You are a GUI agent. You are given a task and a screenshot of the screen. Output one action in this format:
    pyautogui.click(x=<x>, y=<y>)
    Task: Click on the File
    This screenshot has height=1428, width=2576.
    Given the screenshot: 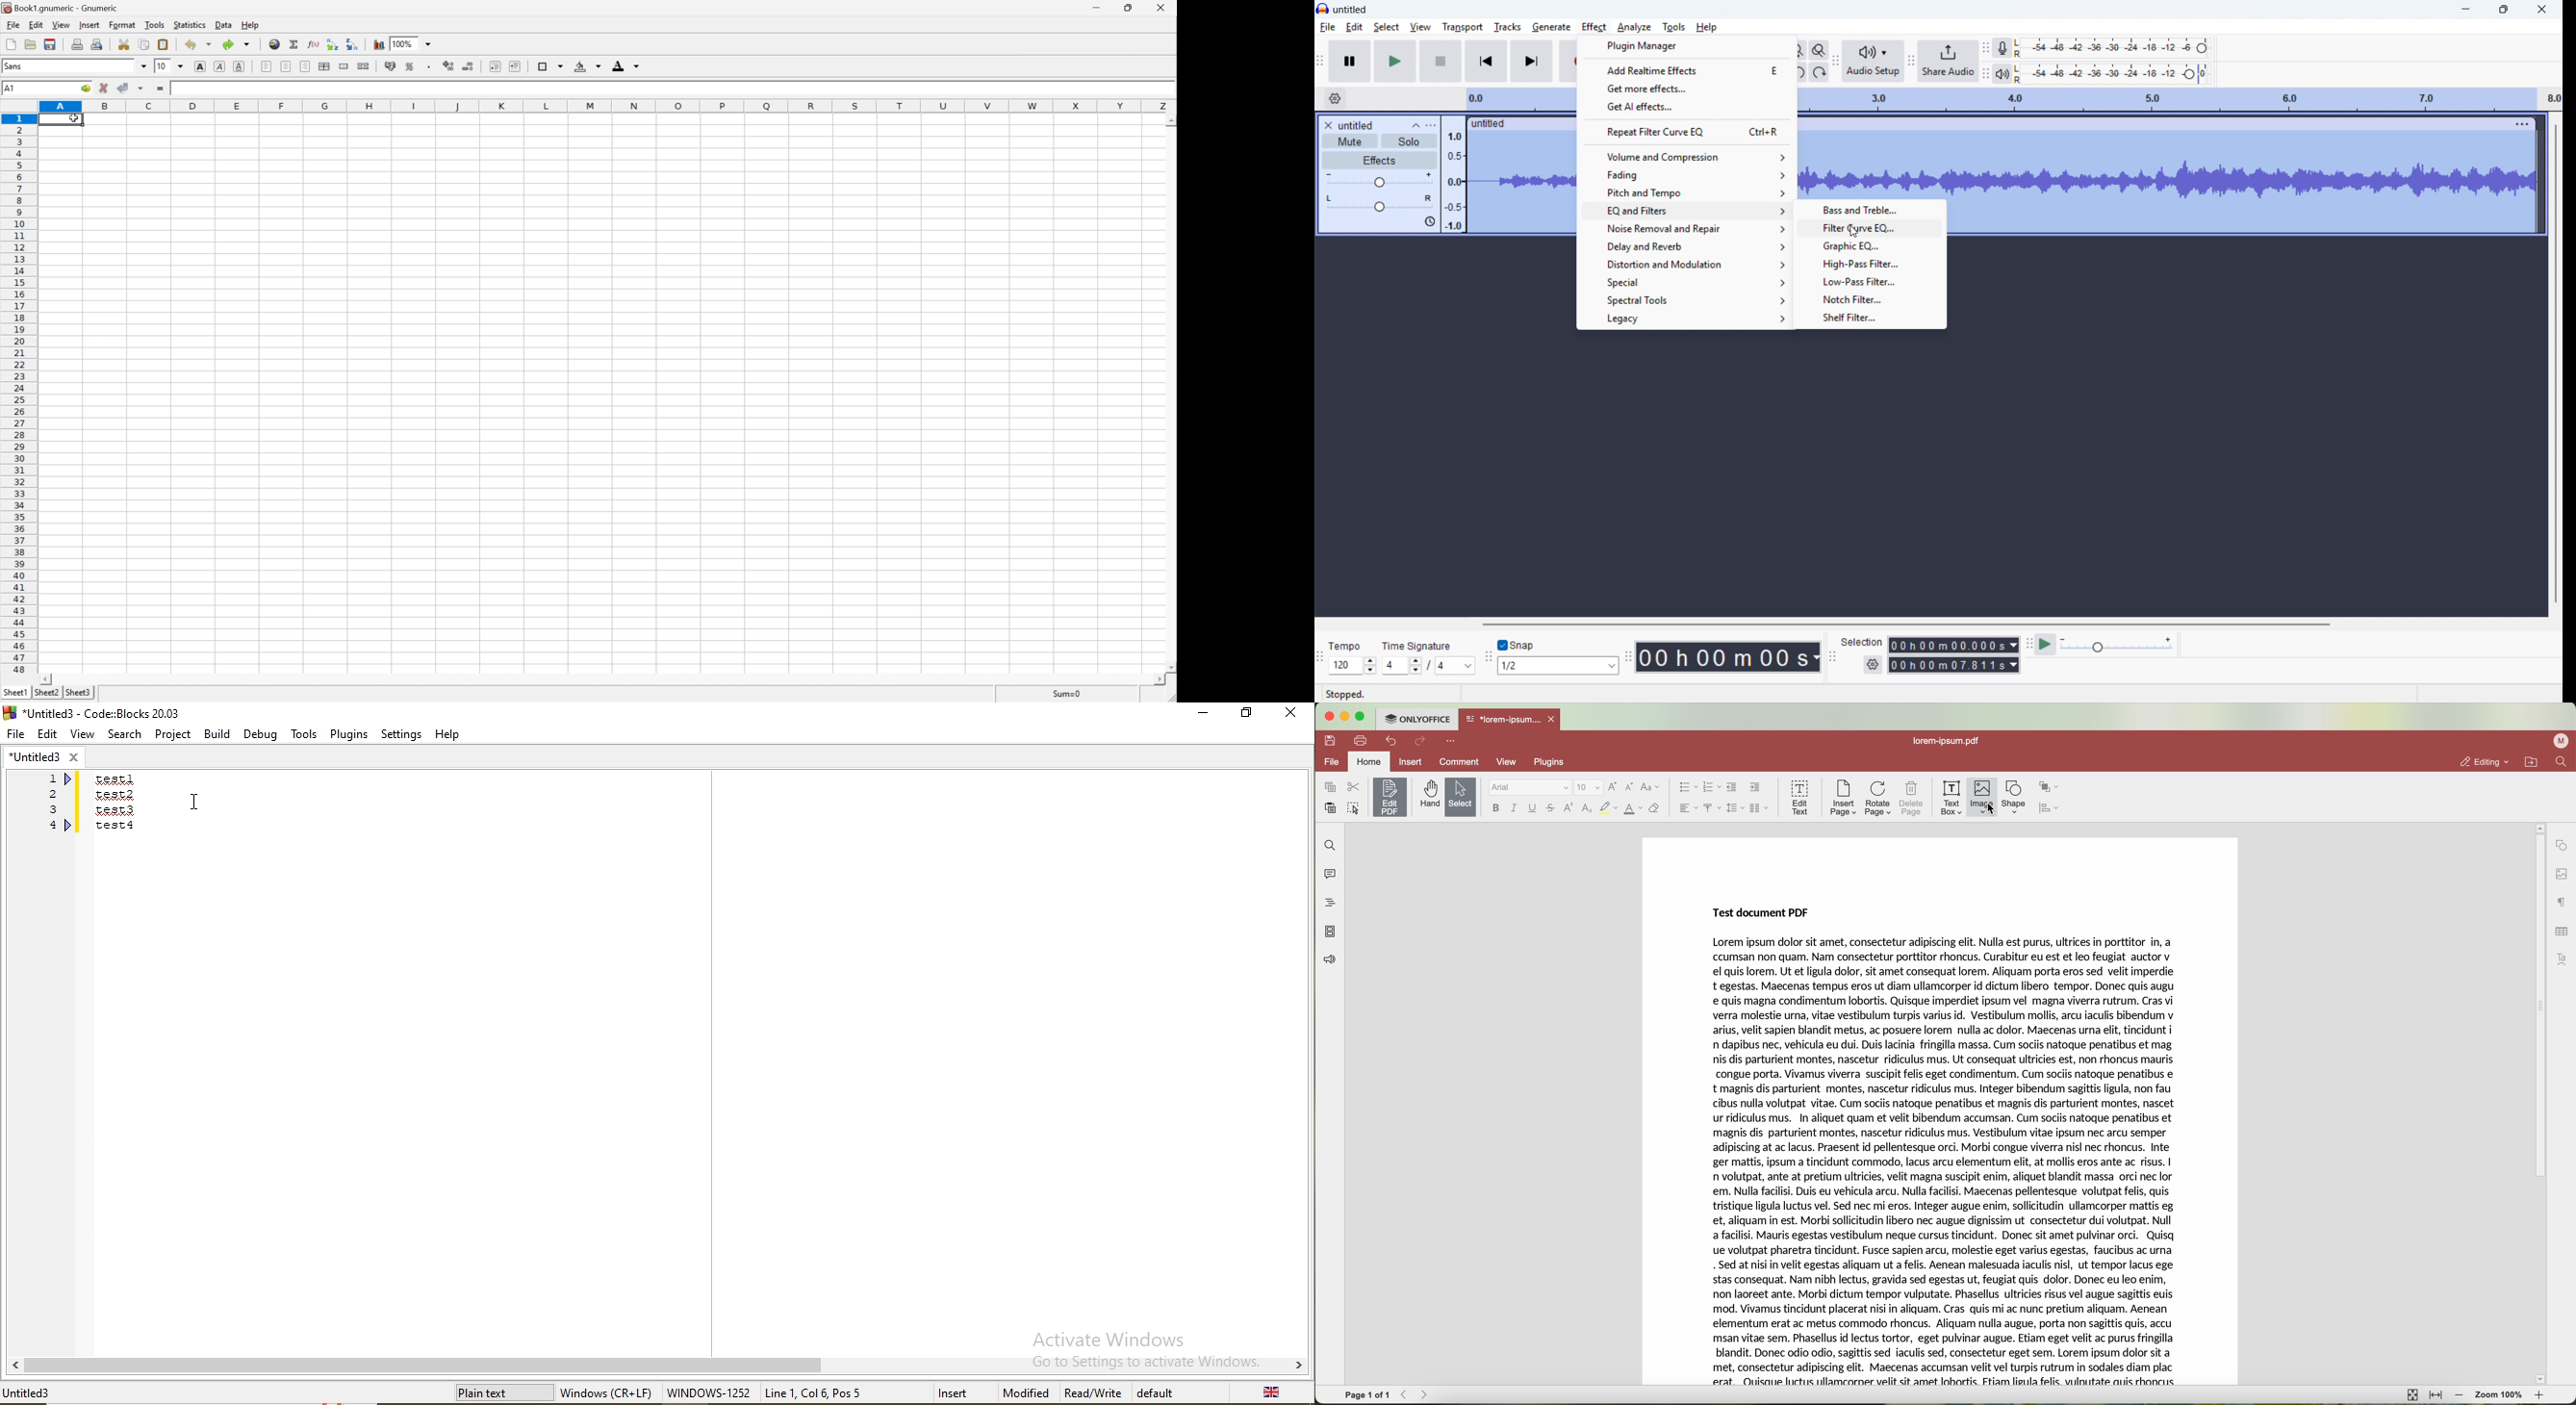 What is the action you would take?
    pyautogui.click(x=15, y=733)
    